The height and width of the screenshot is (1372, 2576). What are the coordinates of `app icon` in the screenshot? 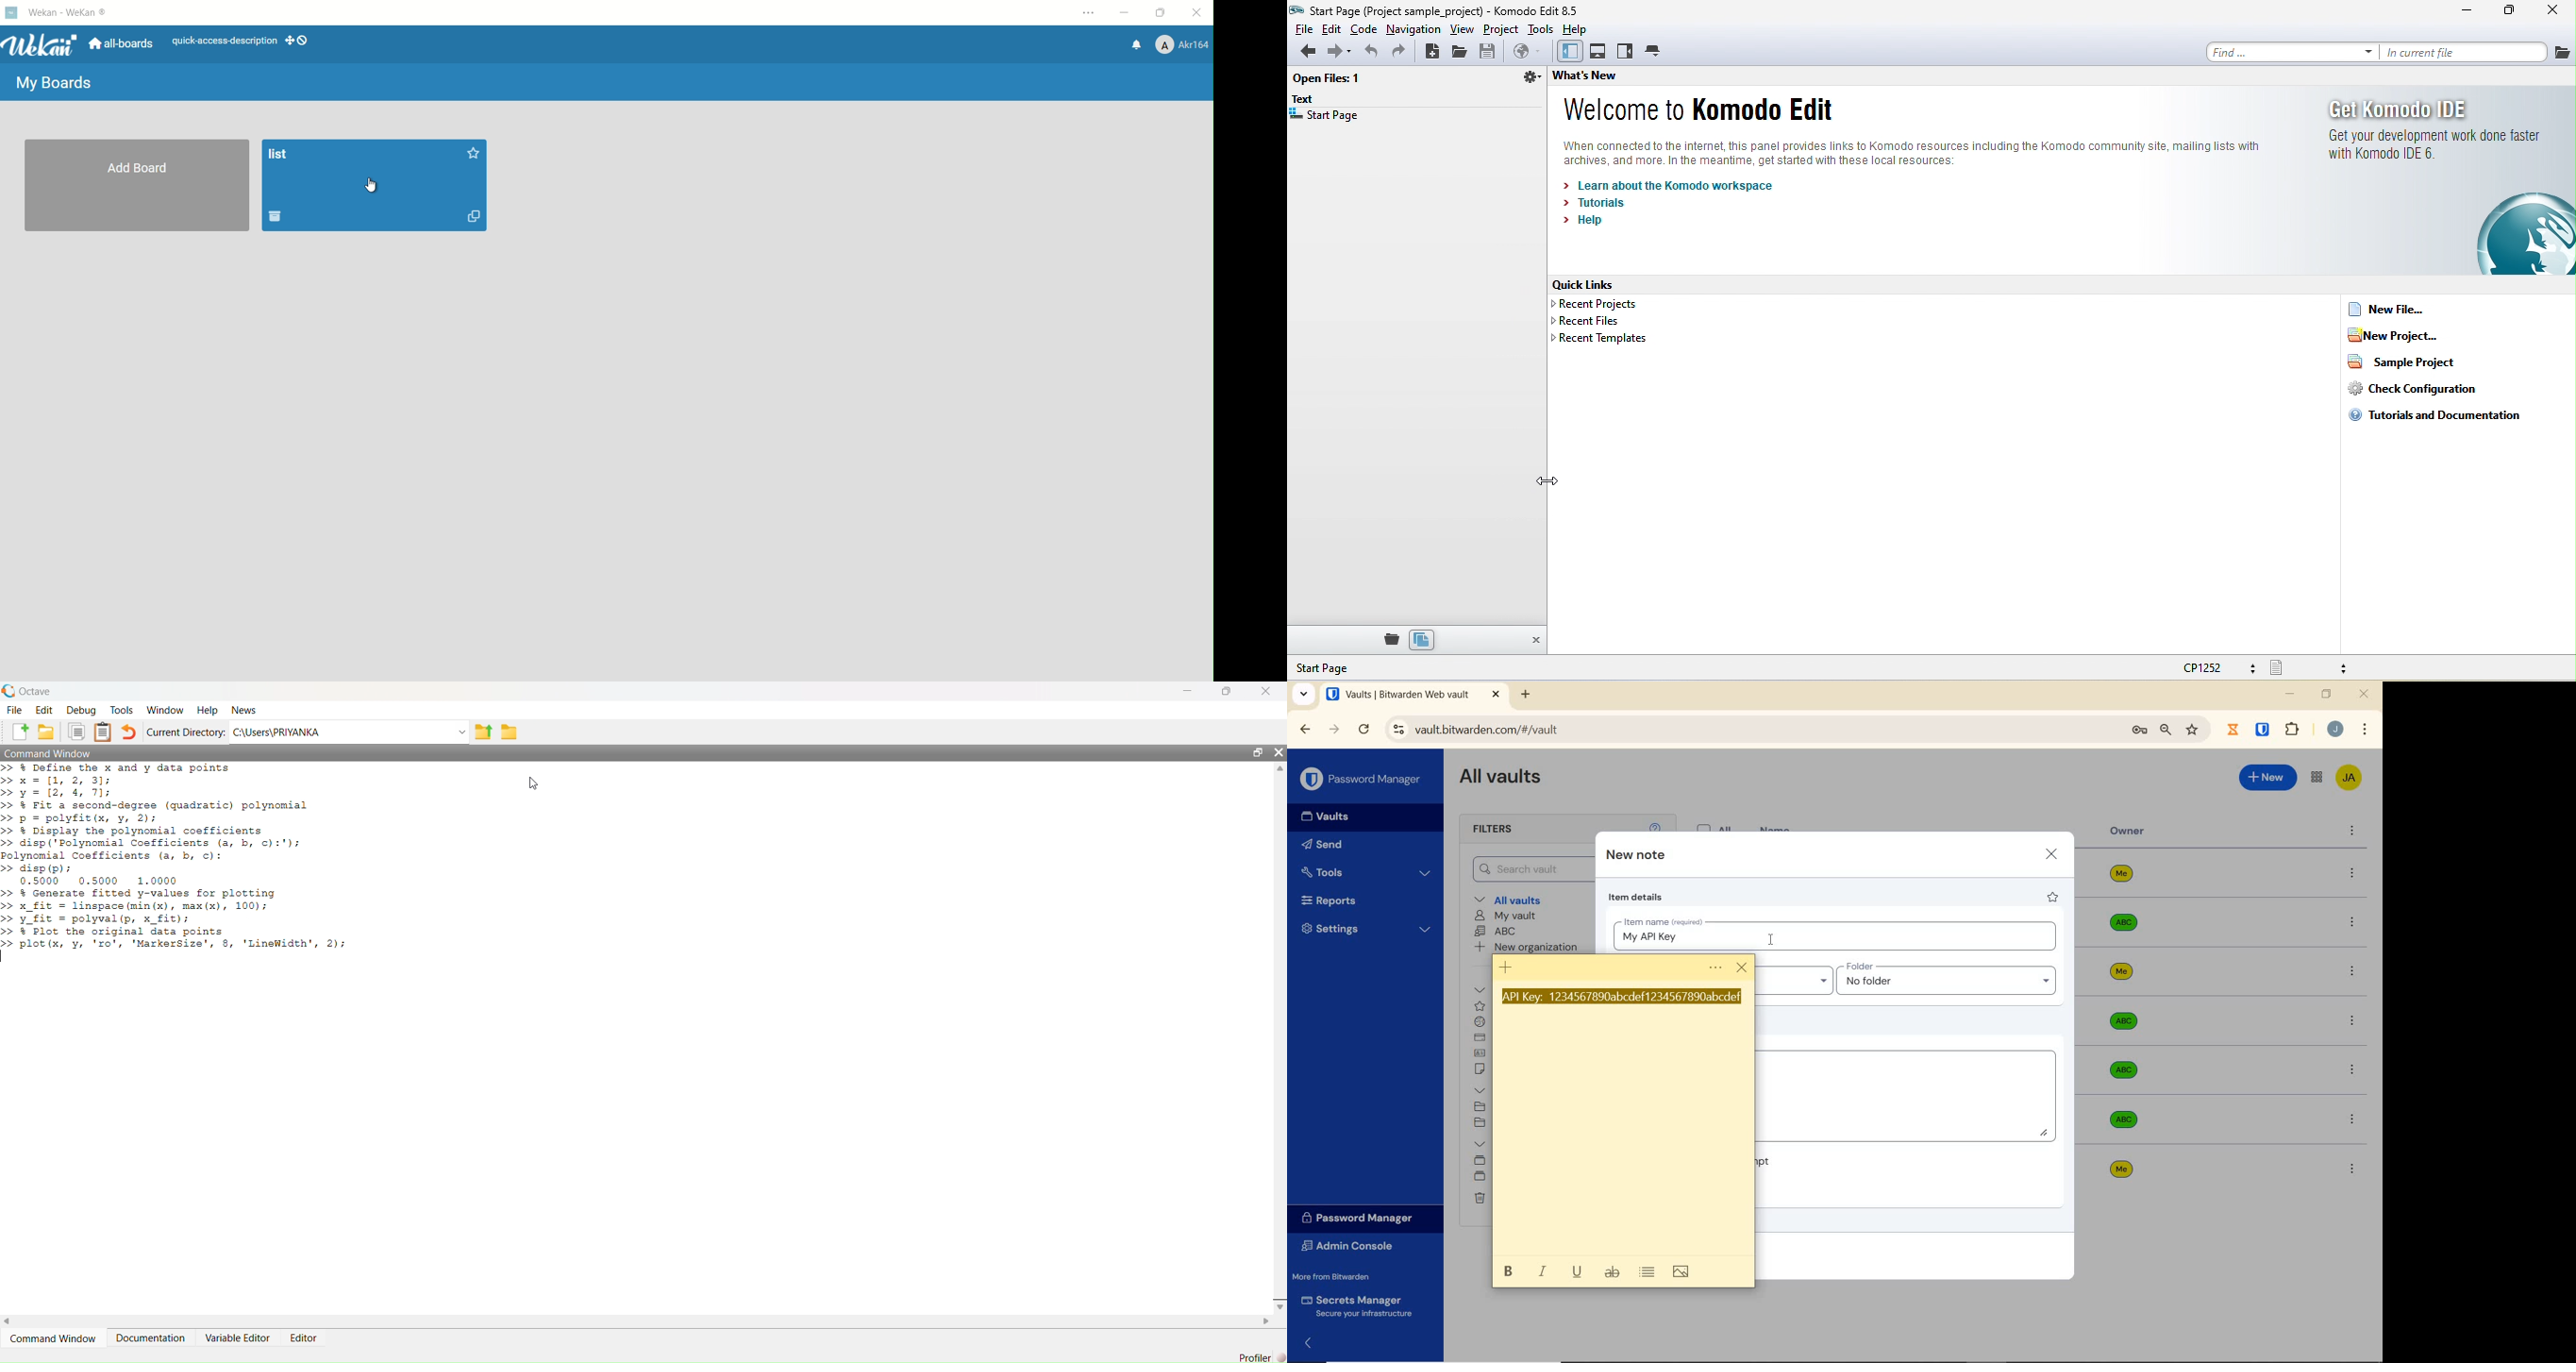 It's located at (13, 12).